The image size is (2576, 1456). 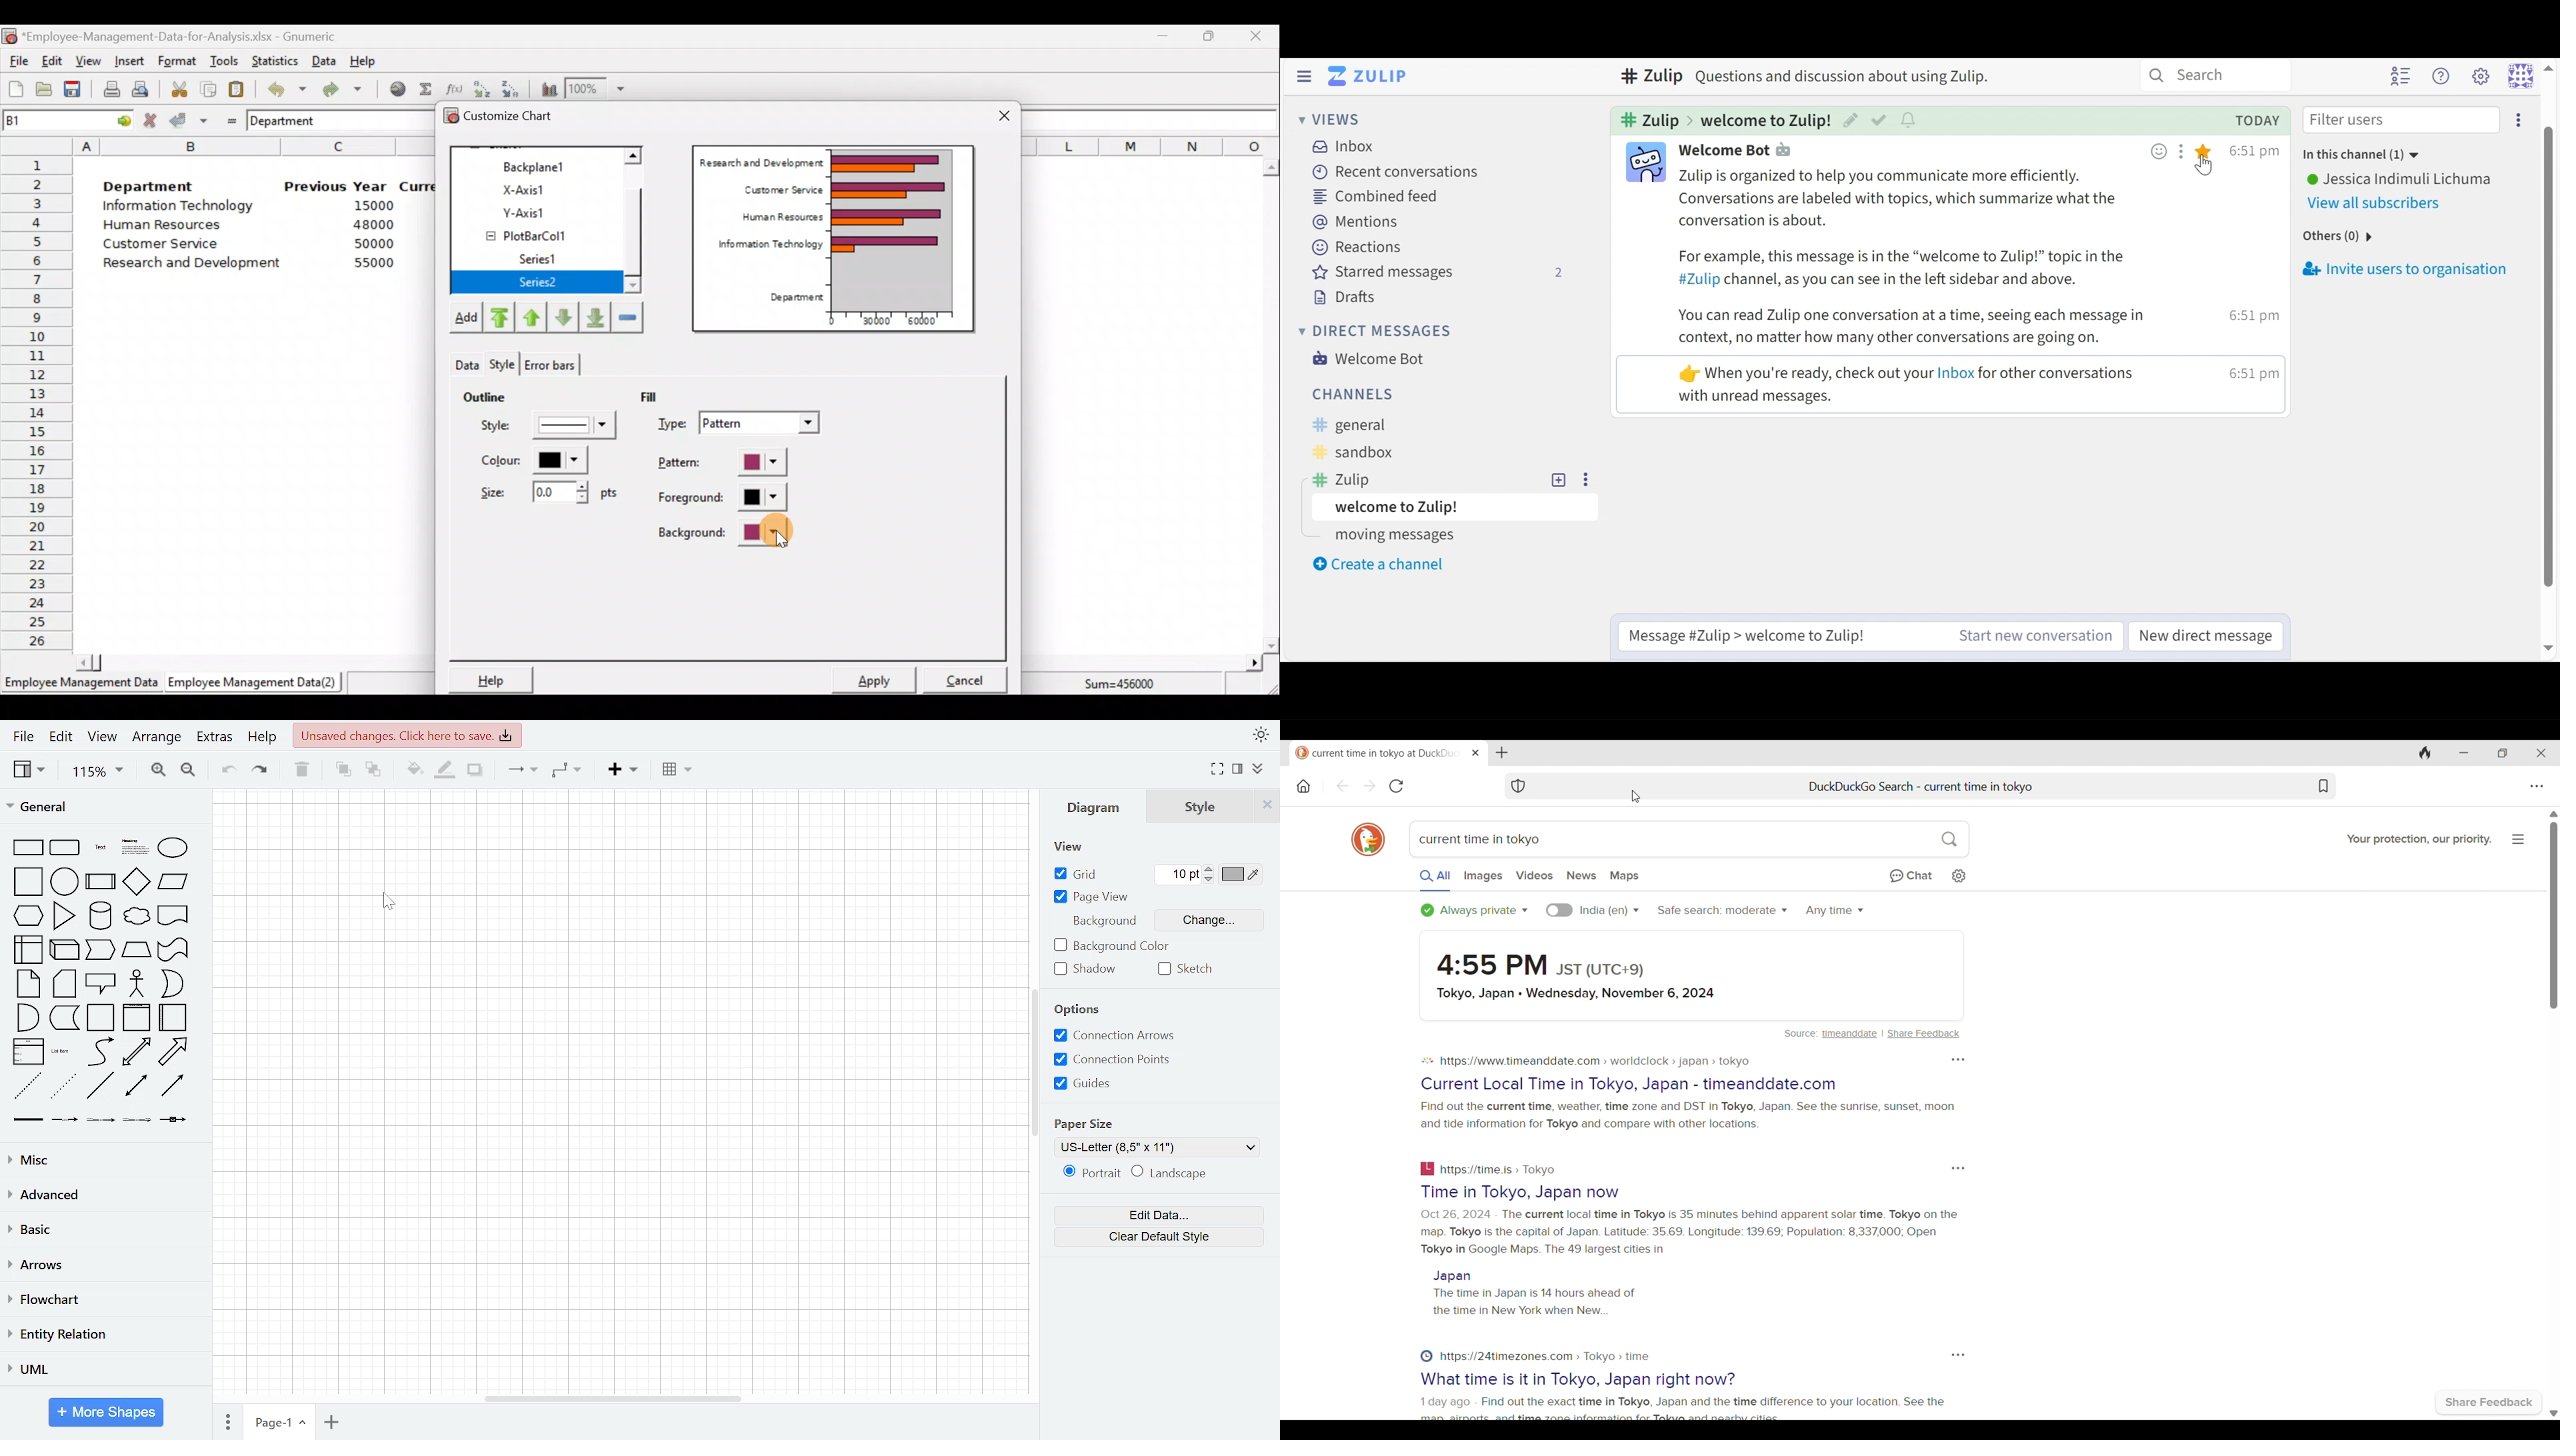 What do you see at coordinates (373, 225) in the screenshot?
I see `48000` at bounding box center [373, 225].